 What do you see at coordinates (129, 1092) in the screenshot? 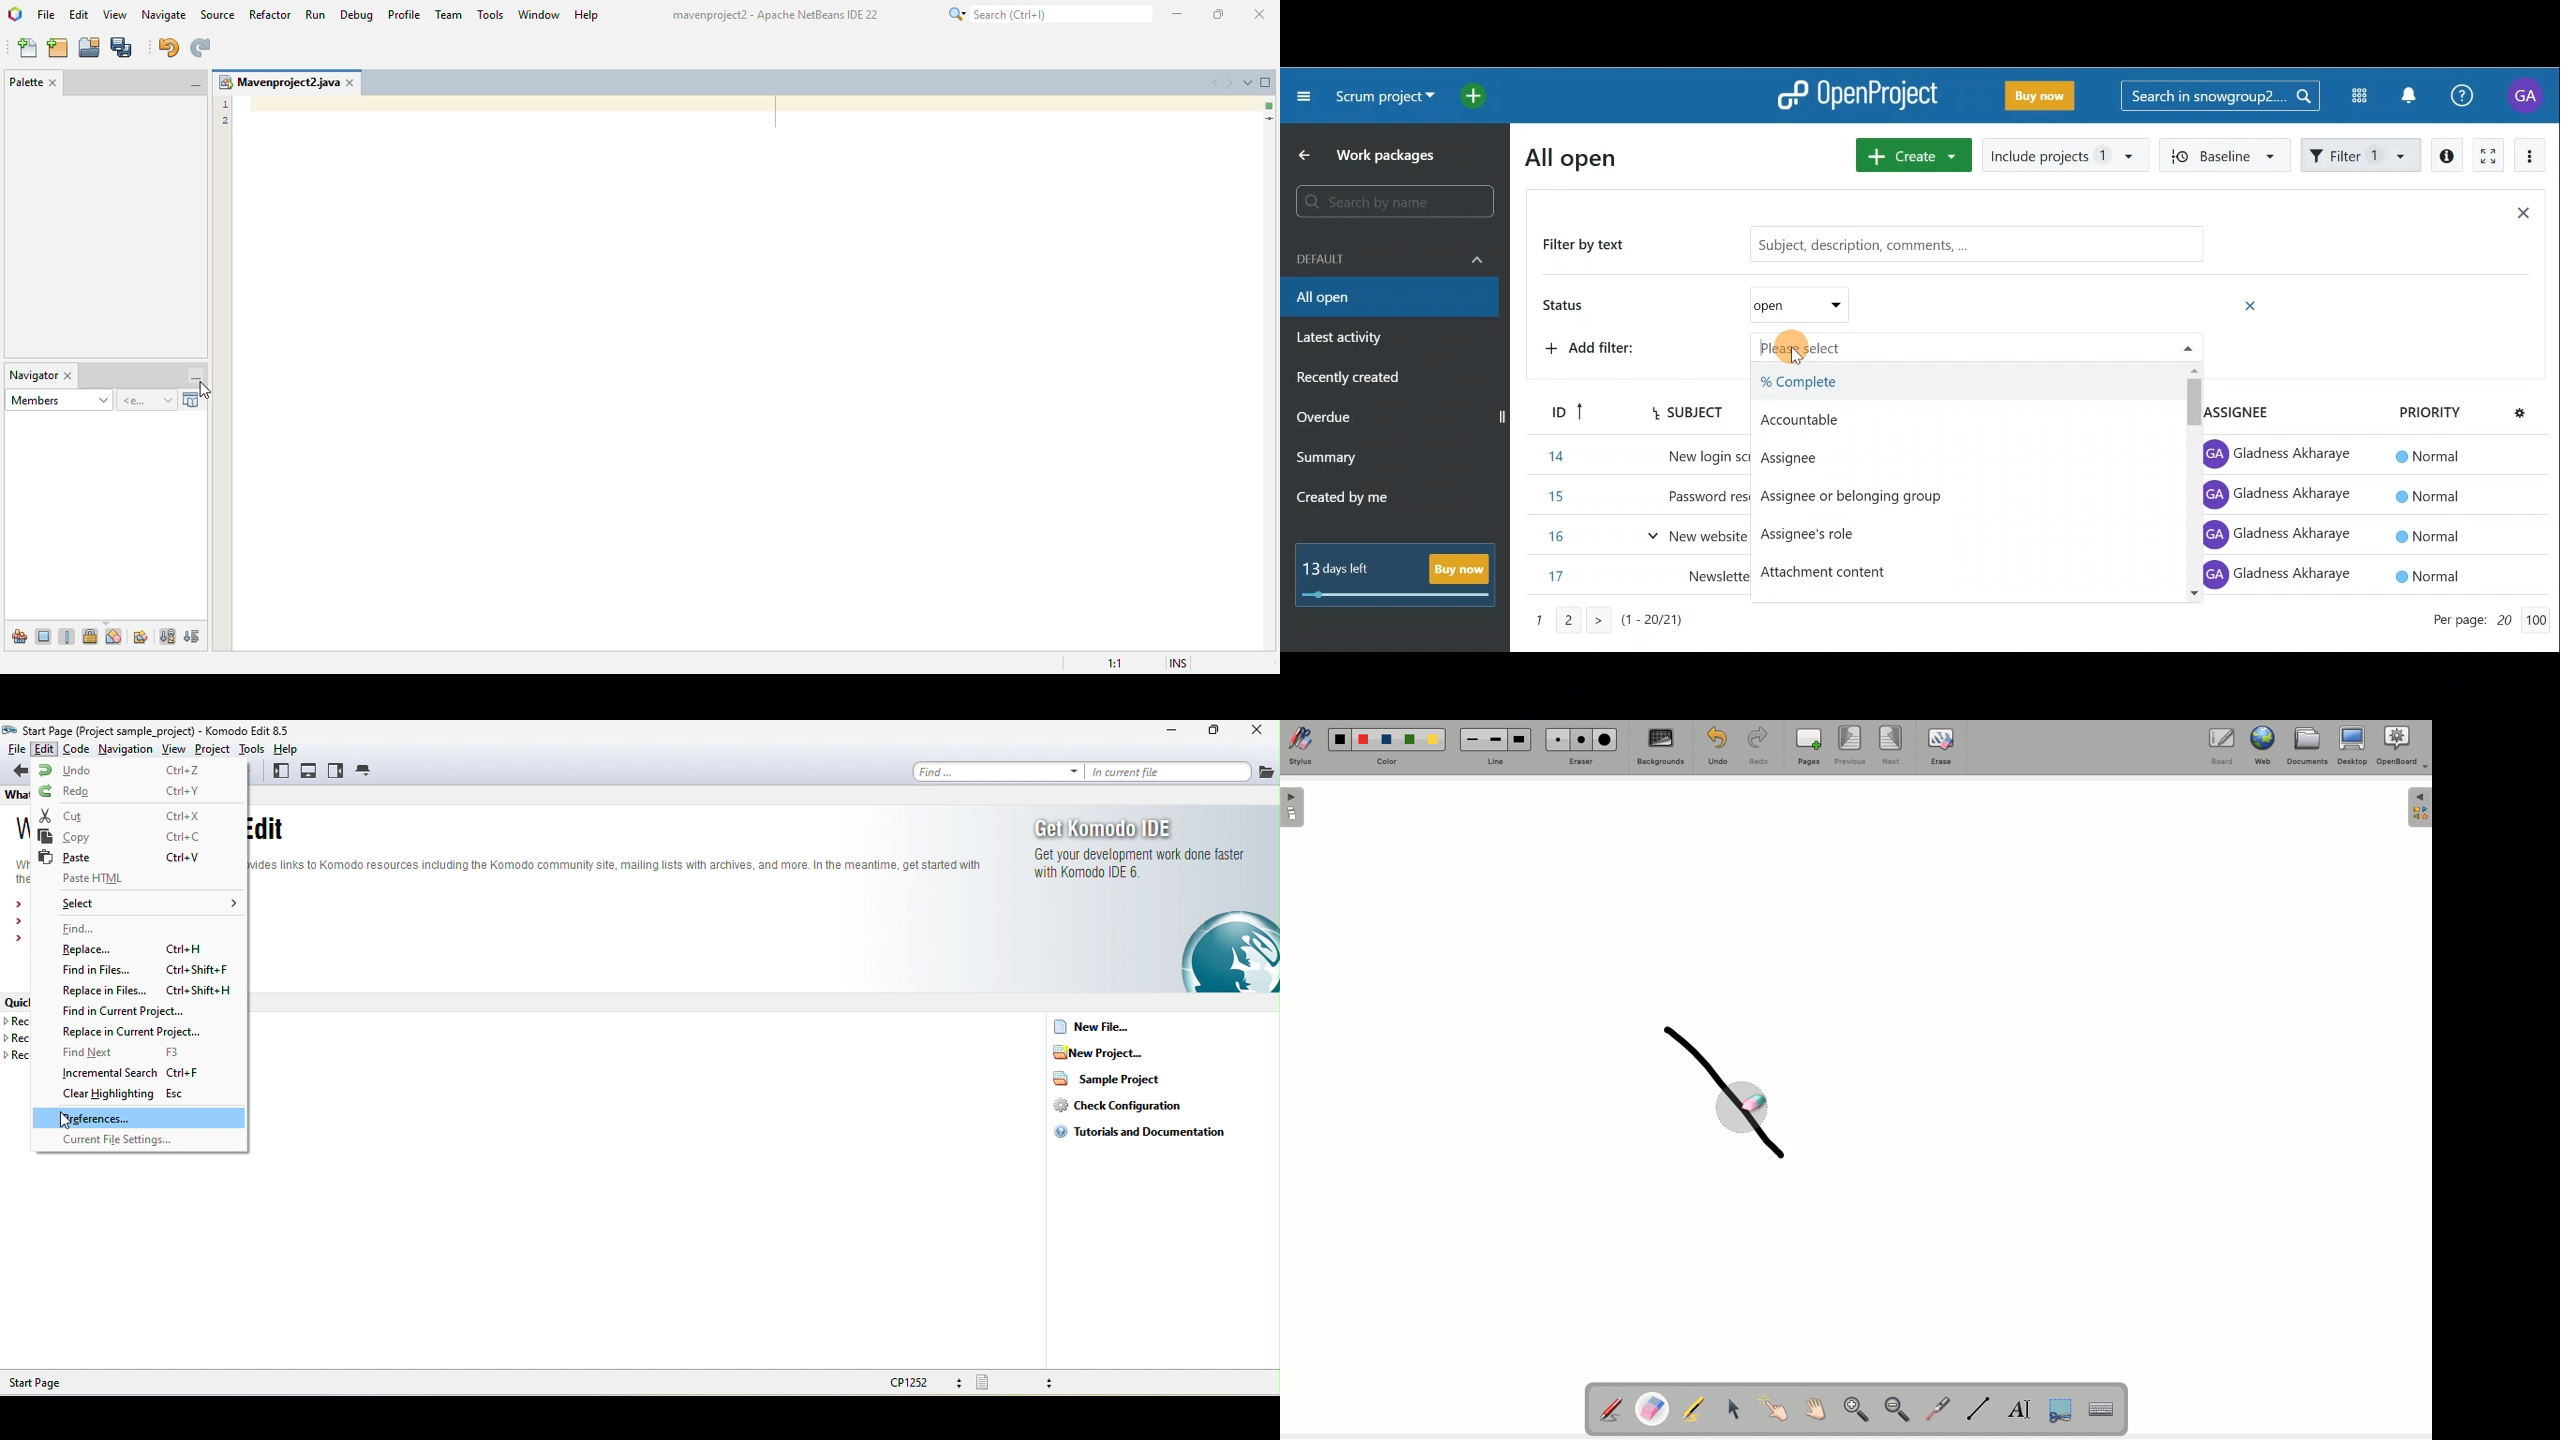
I see `clear highlighting esc` at bounding box center [129, 1092].